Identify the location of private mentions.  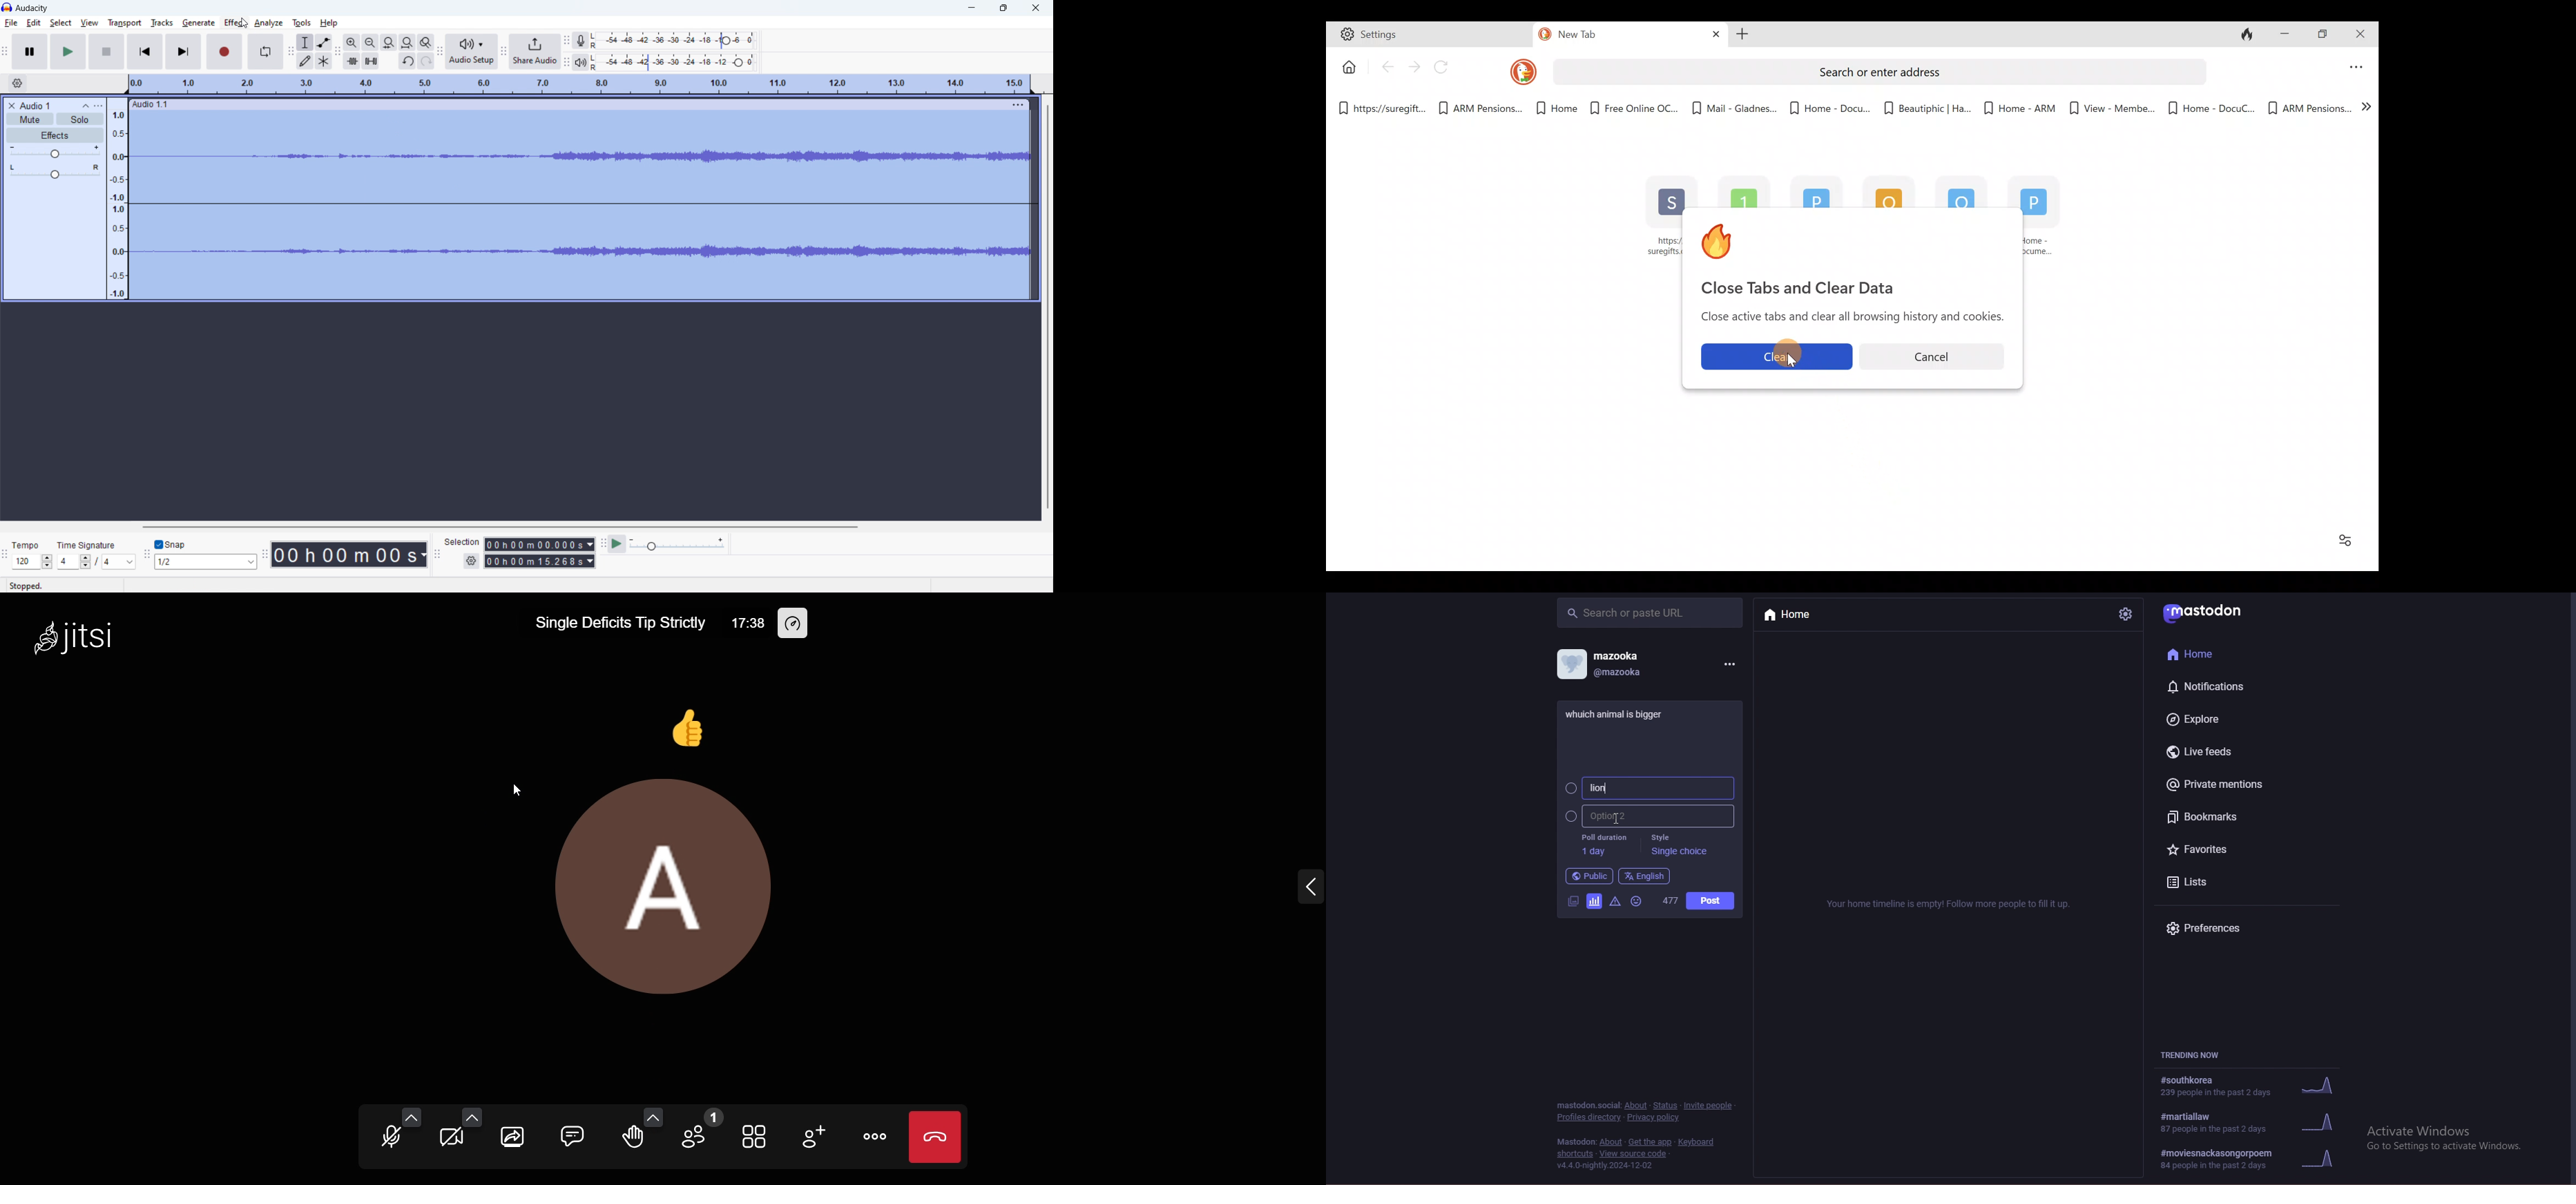
(2225, 784).